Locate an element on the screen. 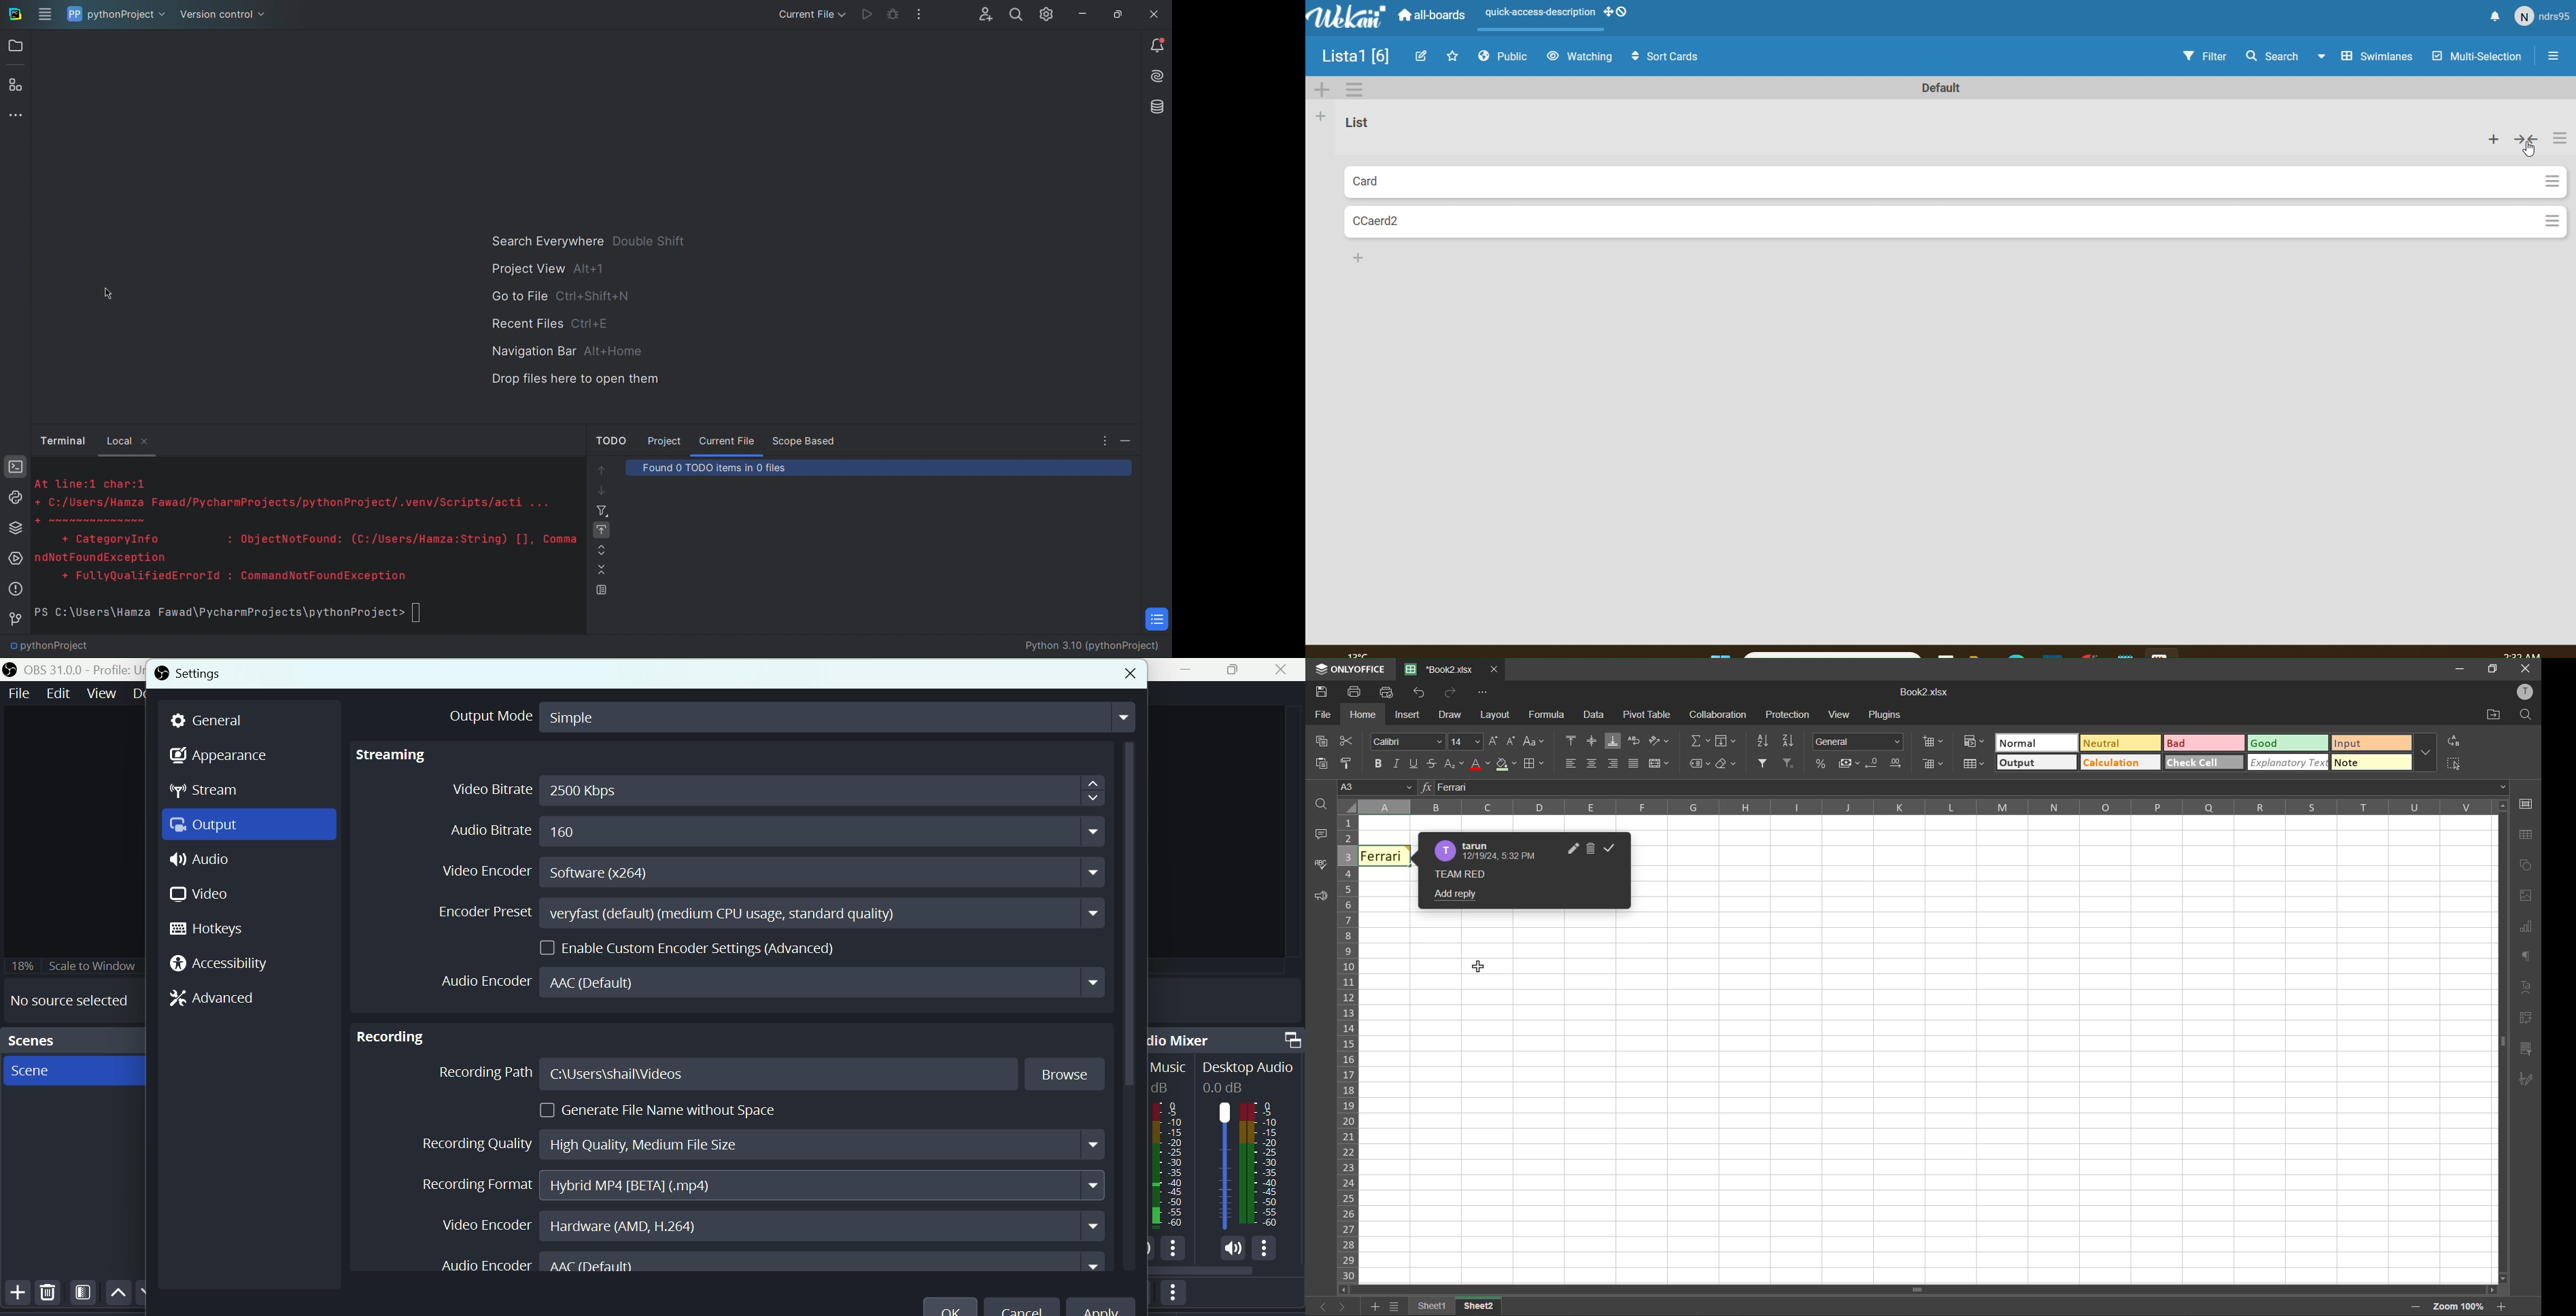  merge and center is located at coordinates (1660, 766).